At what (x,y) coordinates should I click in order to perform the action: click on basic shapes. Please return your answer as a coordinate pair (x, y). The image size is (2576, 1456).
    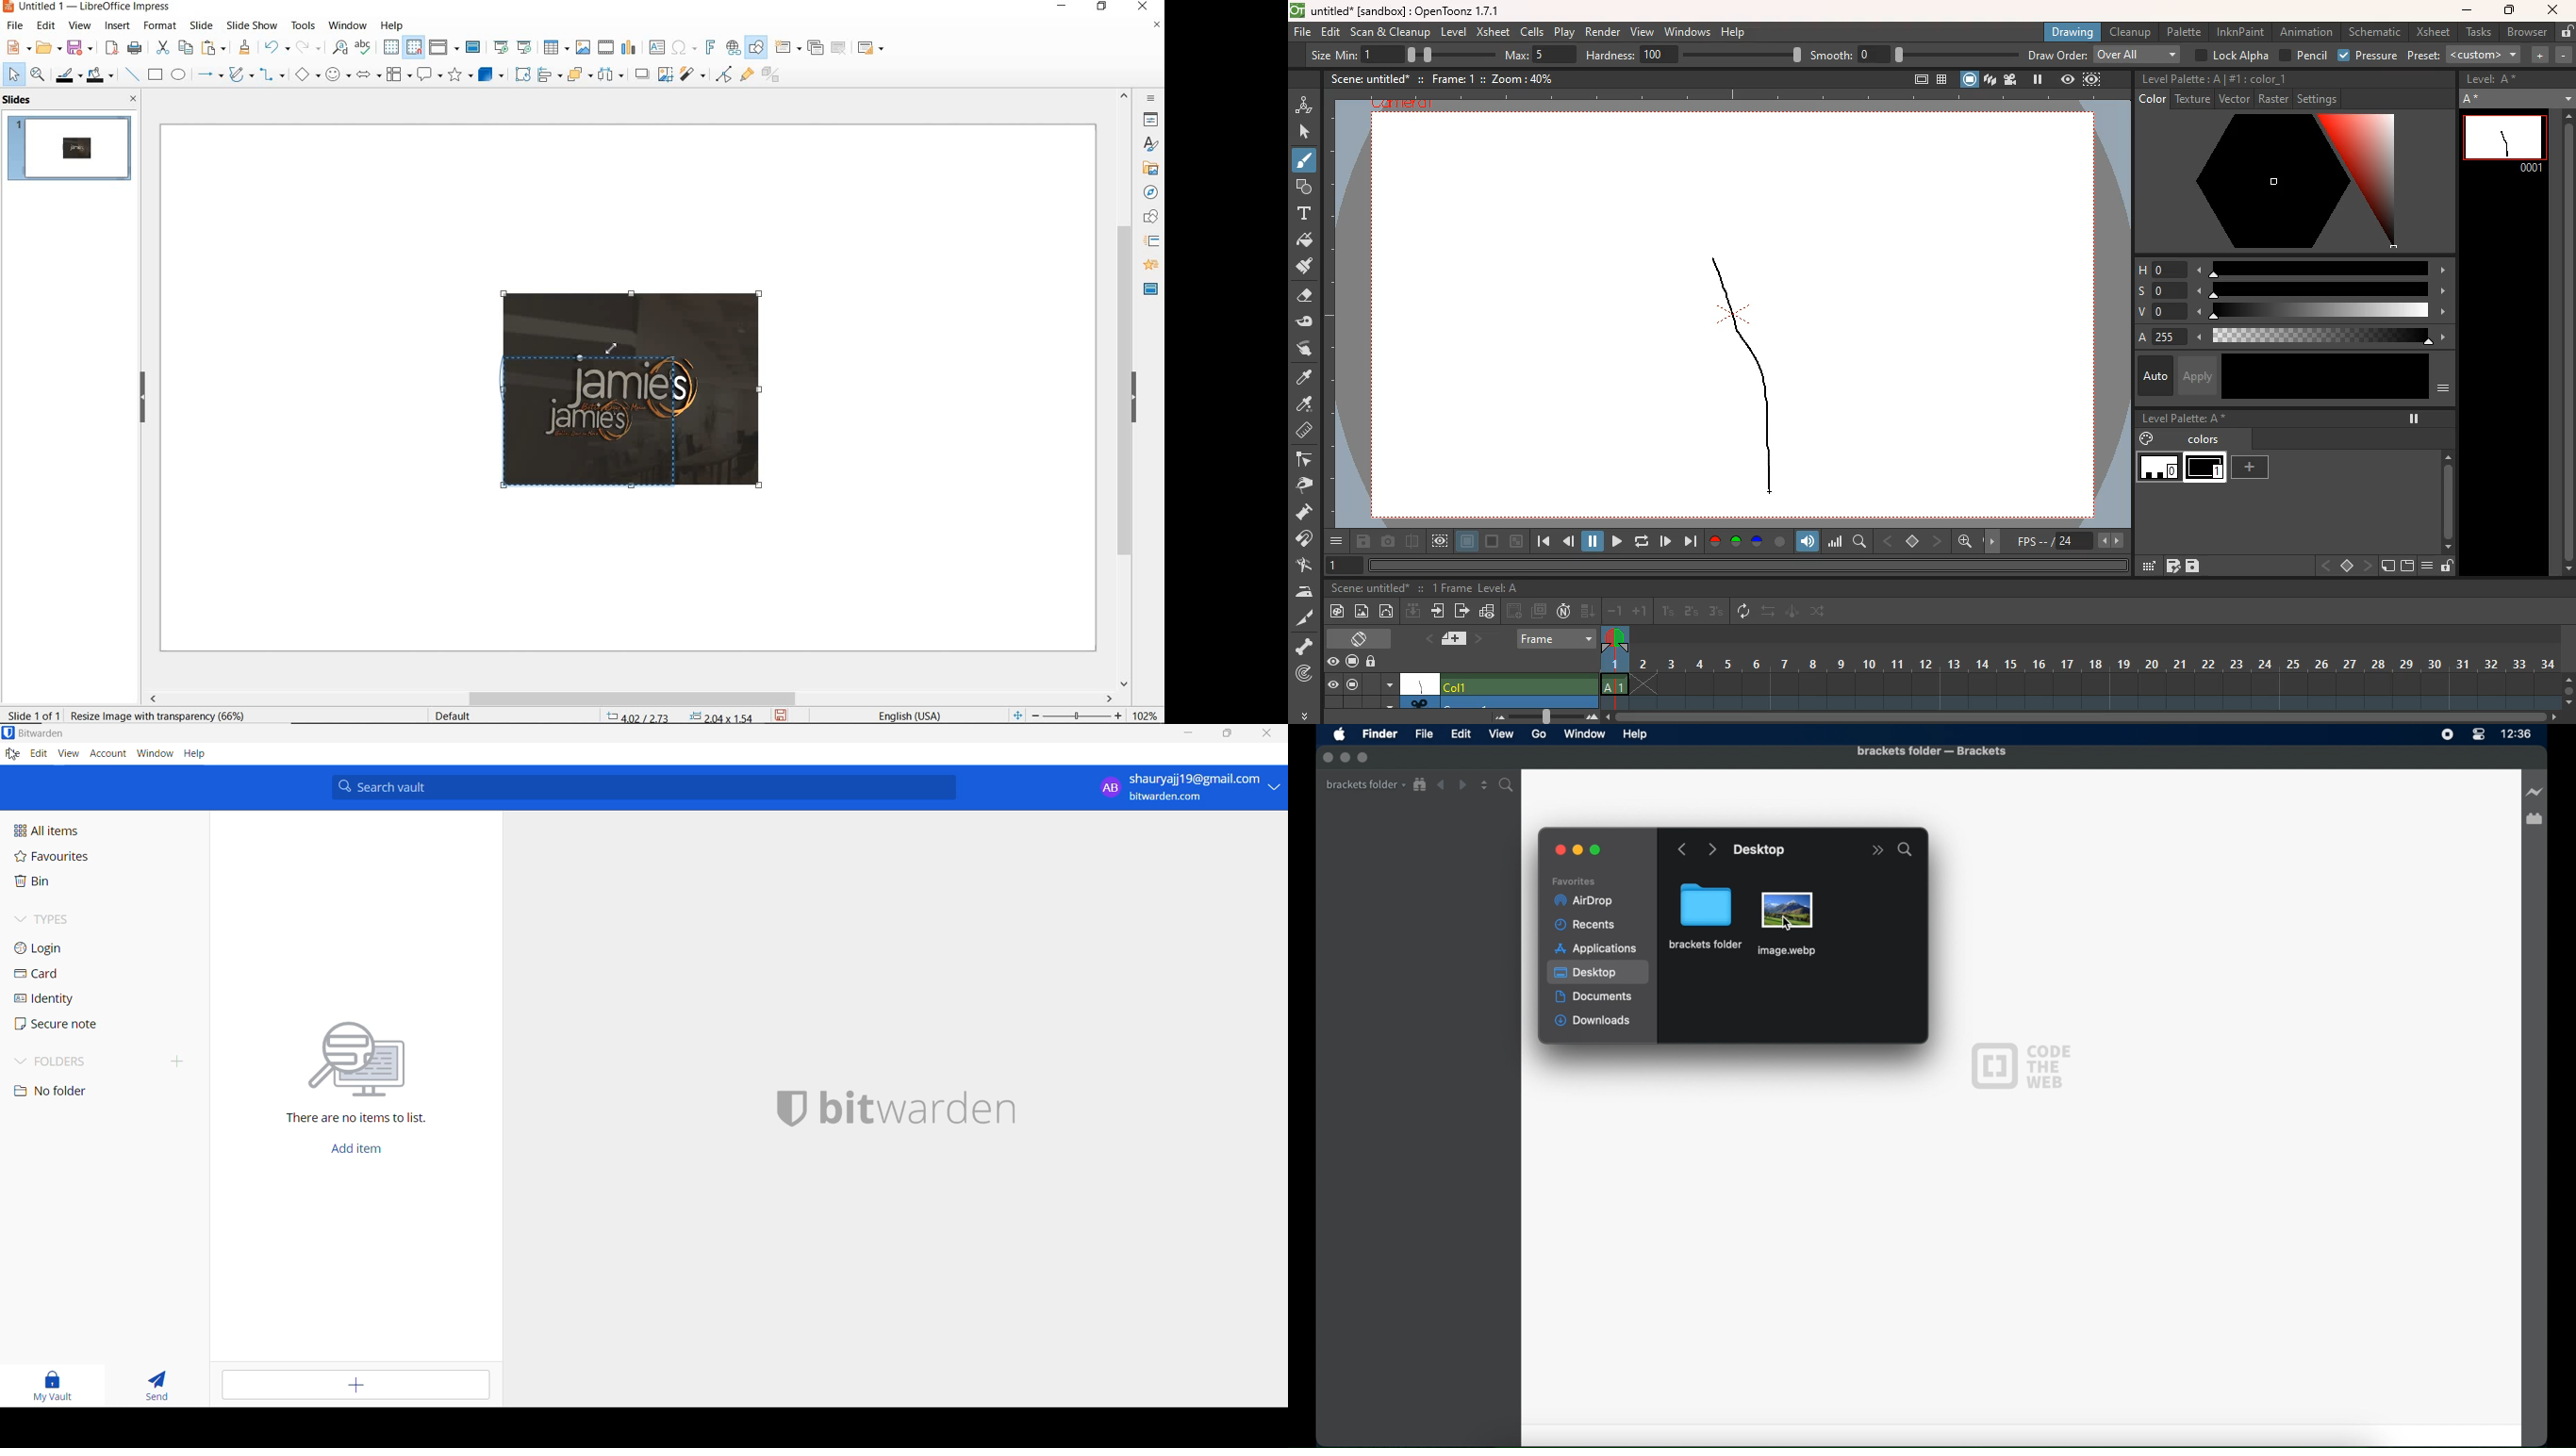
    Looking at the image, I should click on (307, 76).